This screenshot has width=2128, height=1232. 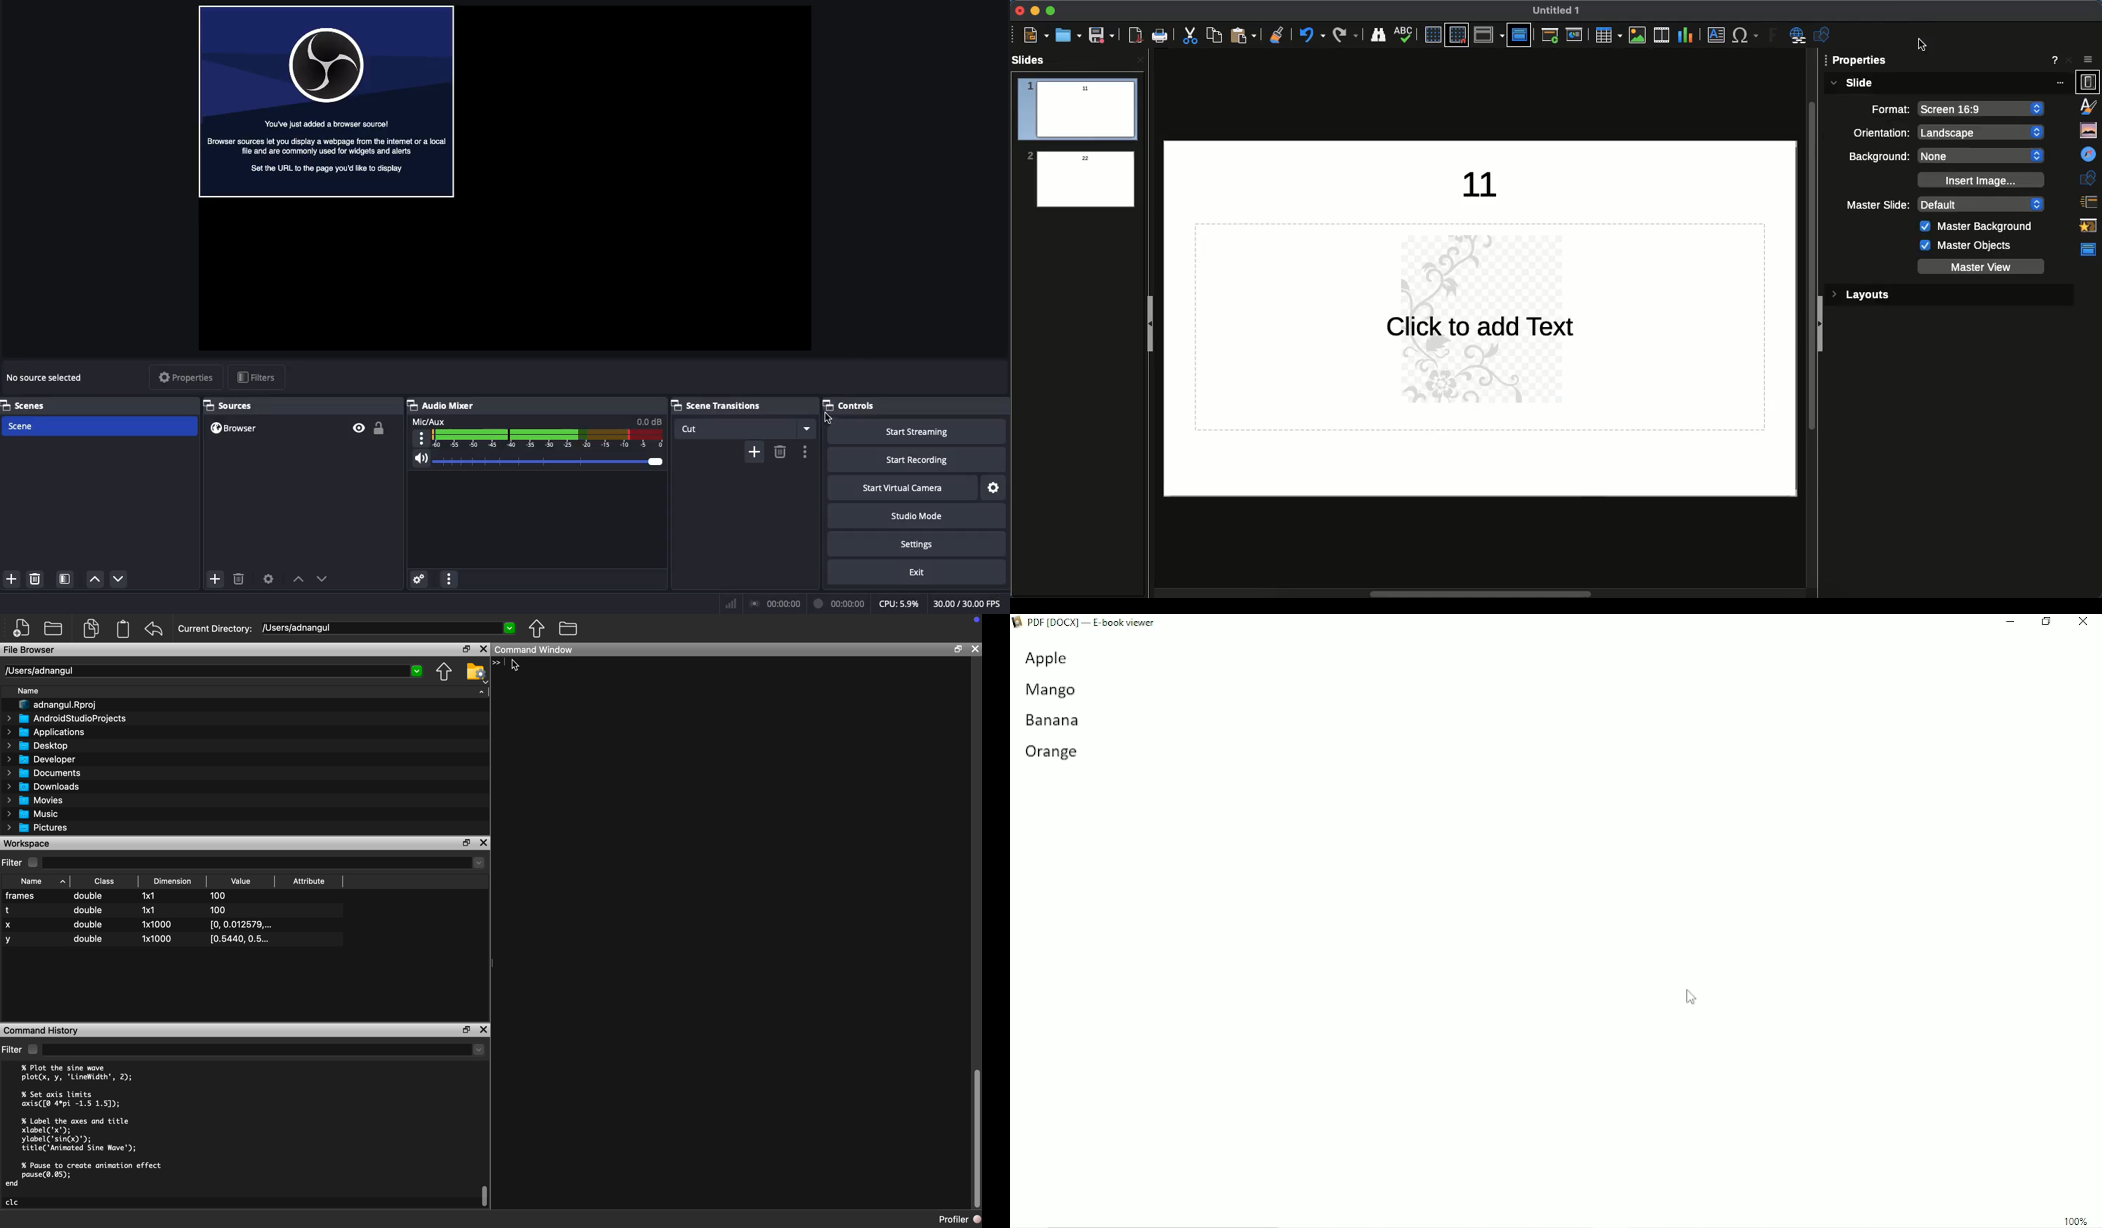 I want to click on add, so click(x=752, y=452).